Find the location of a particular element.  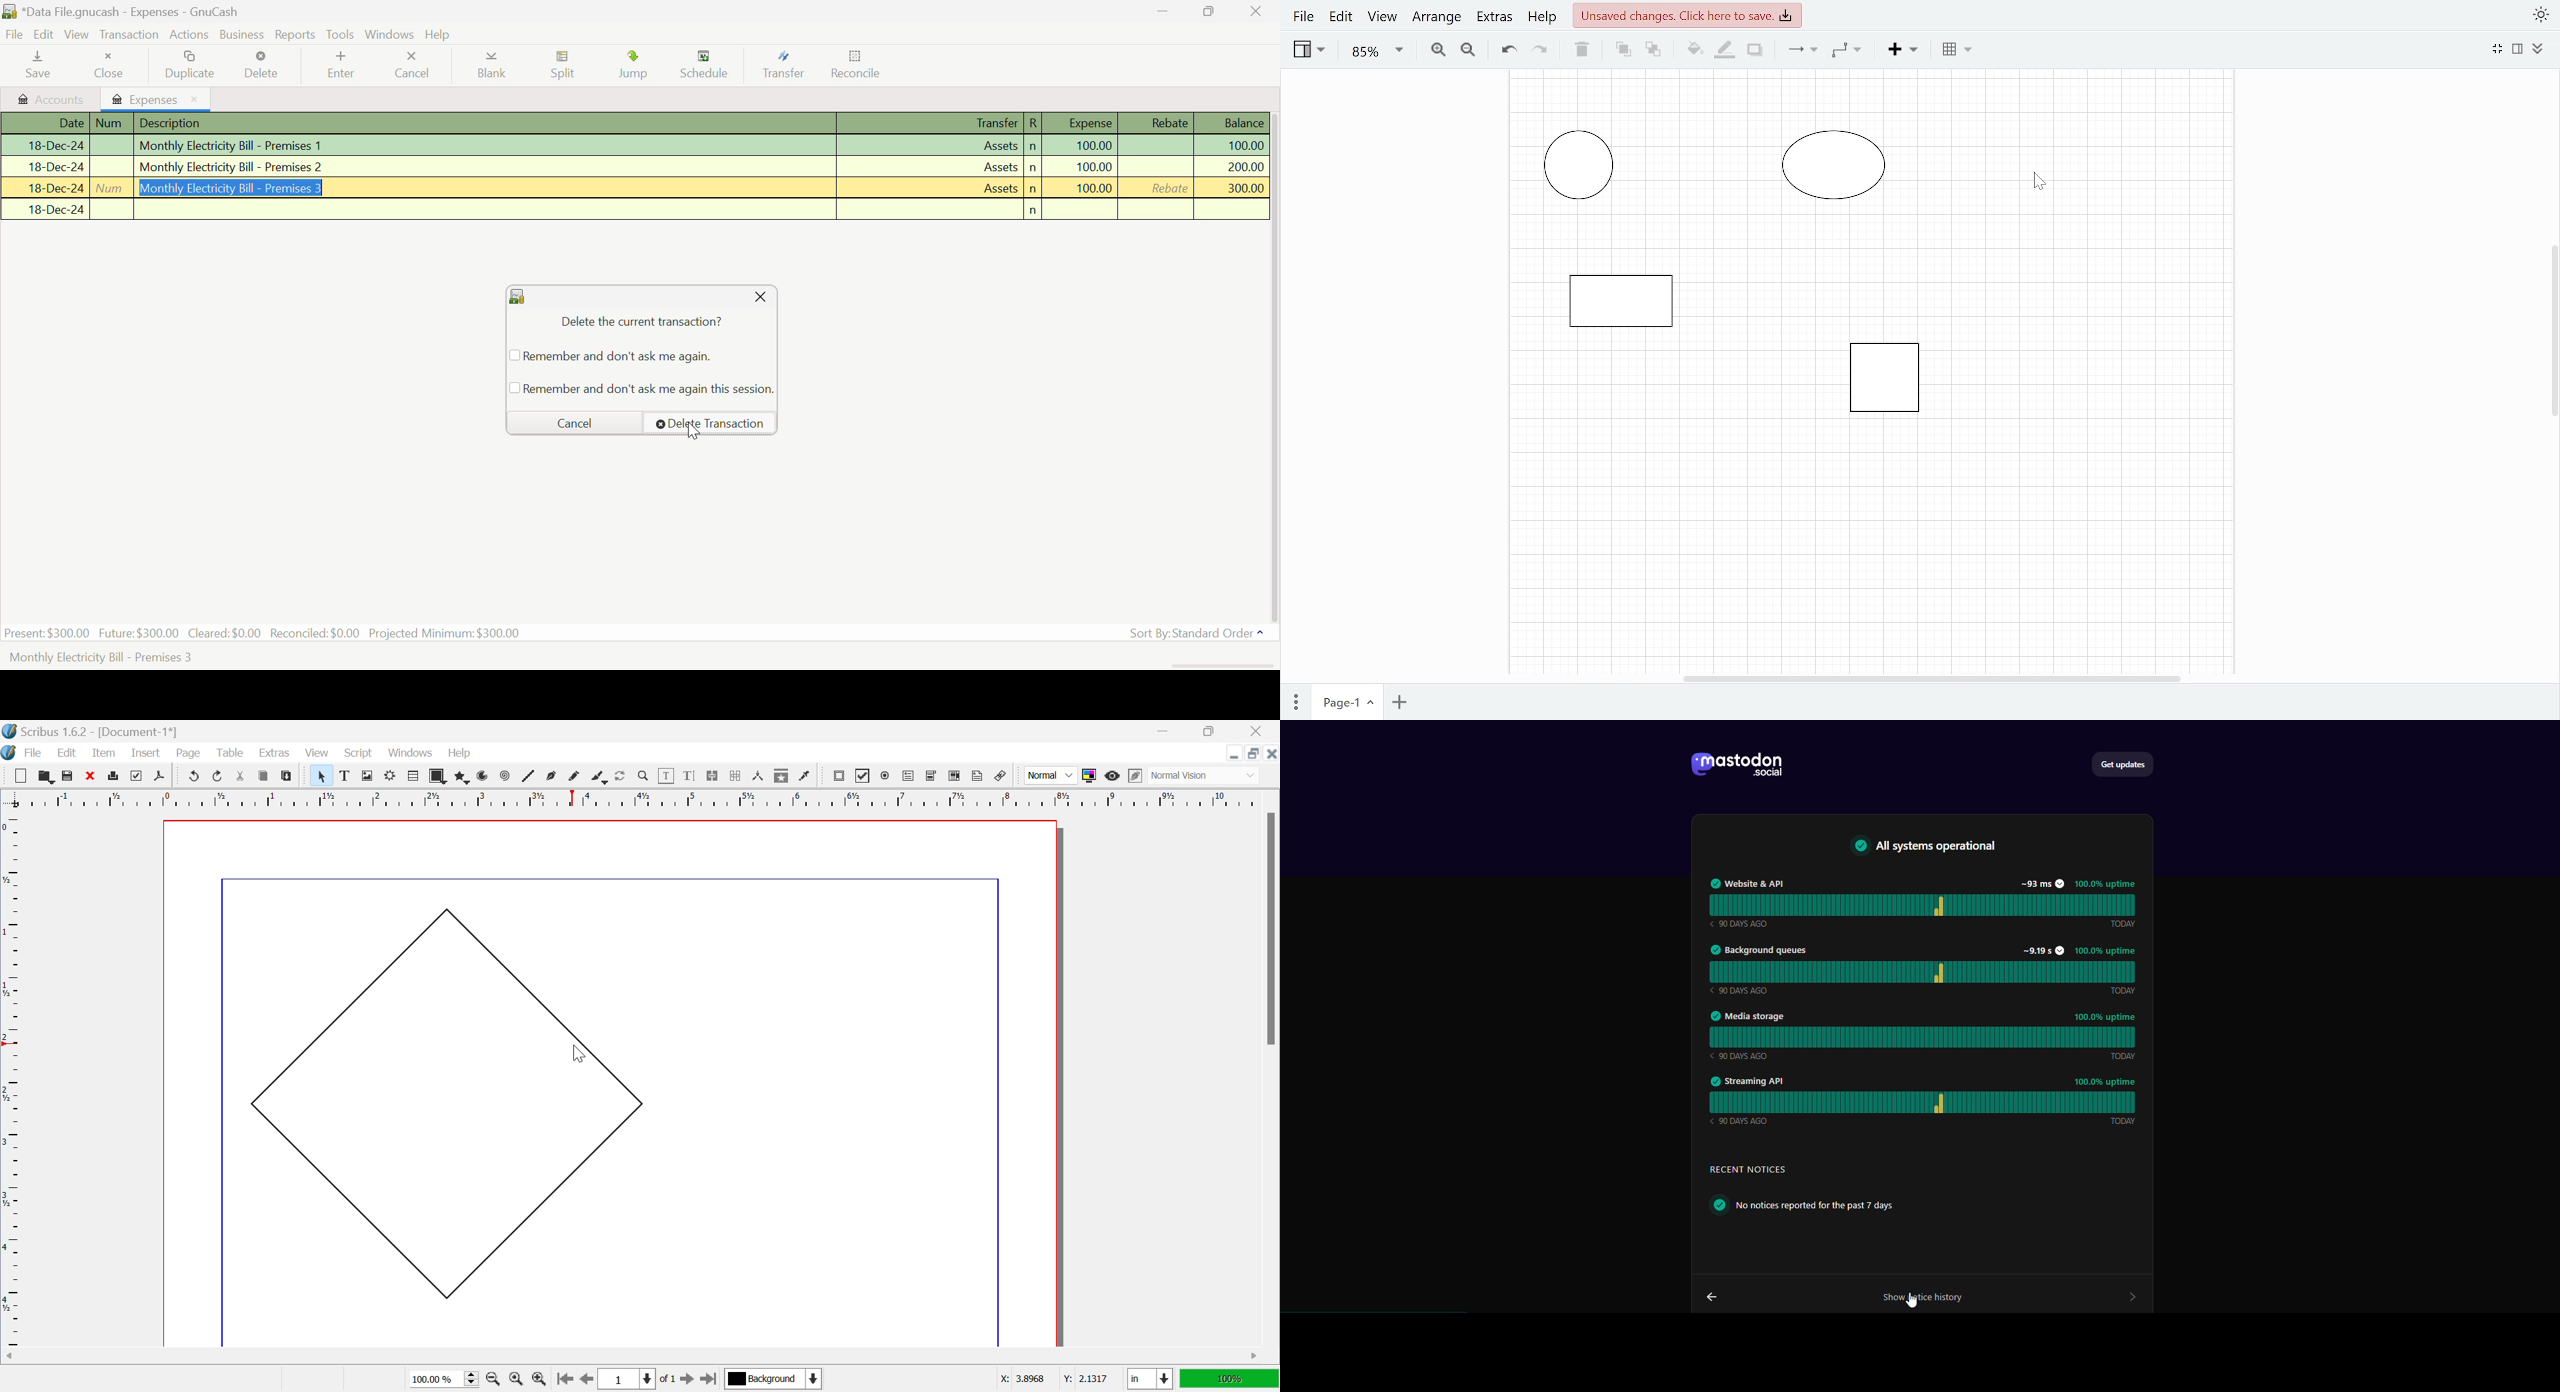

Zoom in or out is located at coordinates (643, 775).